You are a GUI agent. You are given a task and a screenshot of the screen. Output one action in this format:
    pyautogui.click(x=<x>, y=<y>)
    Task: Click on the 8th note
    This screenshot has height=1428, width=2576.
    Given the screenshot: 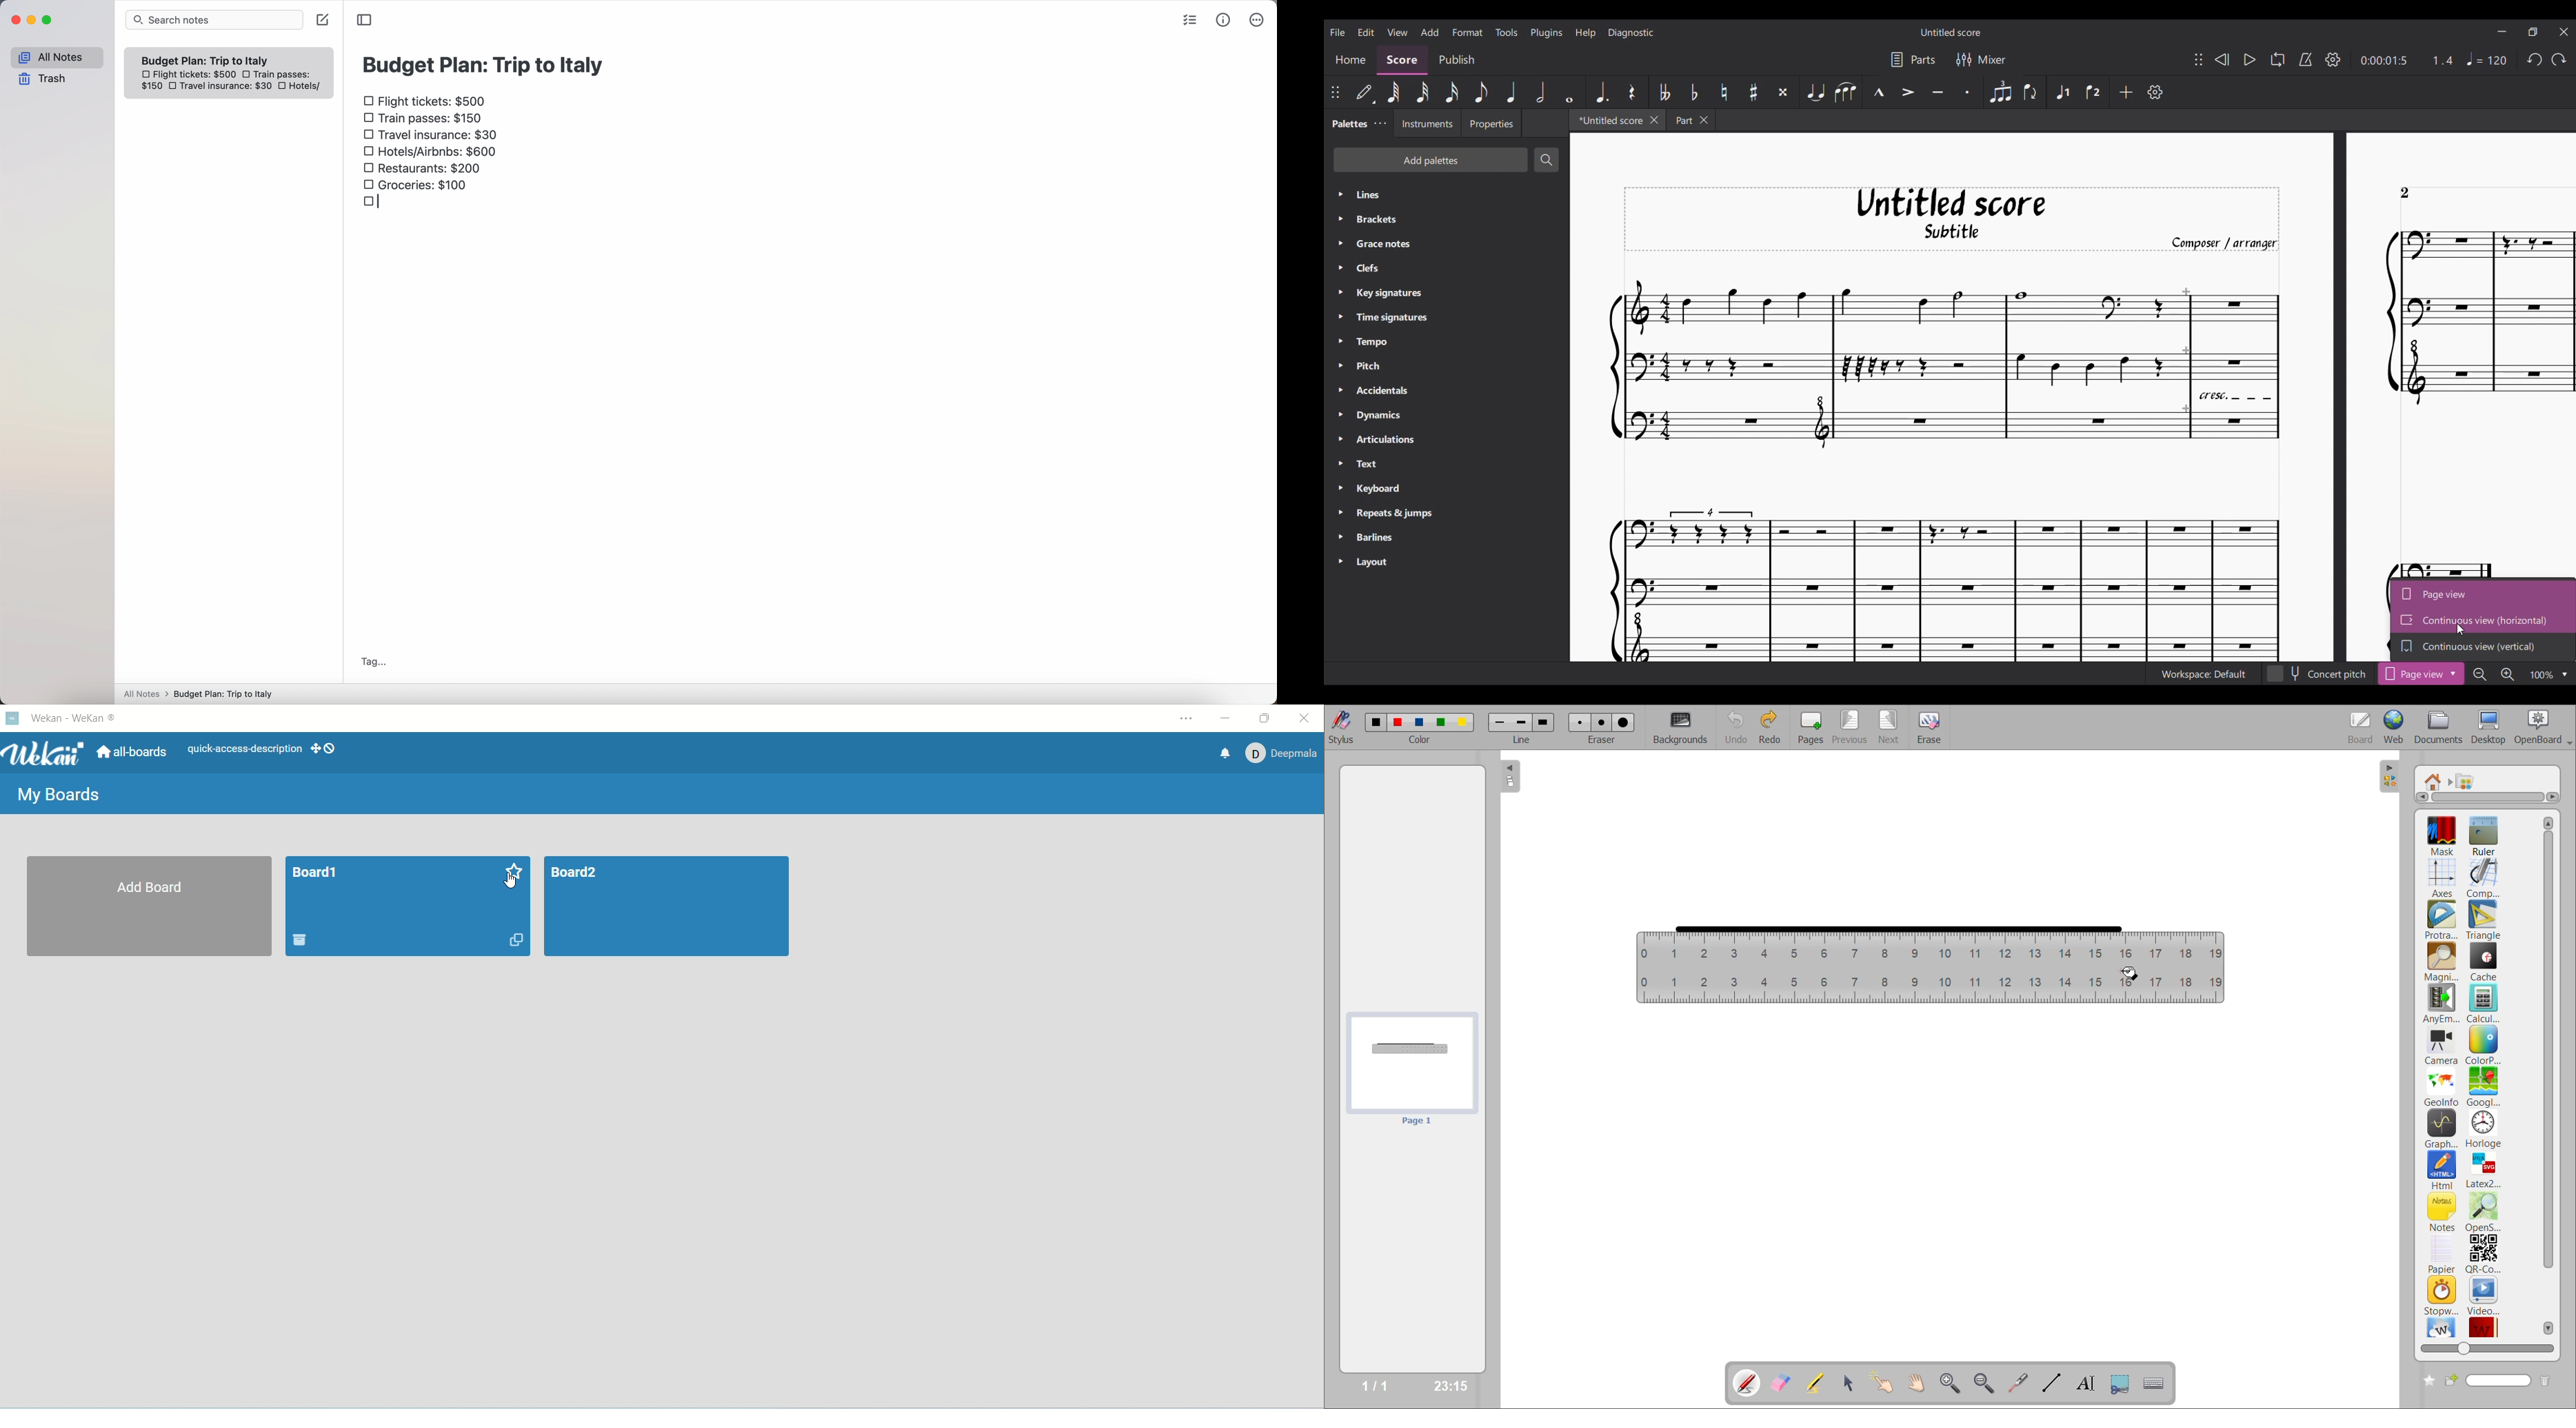 What is the action you would take?
    pyautogui.click(x=1482, y=93)
    